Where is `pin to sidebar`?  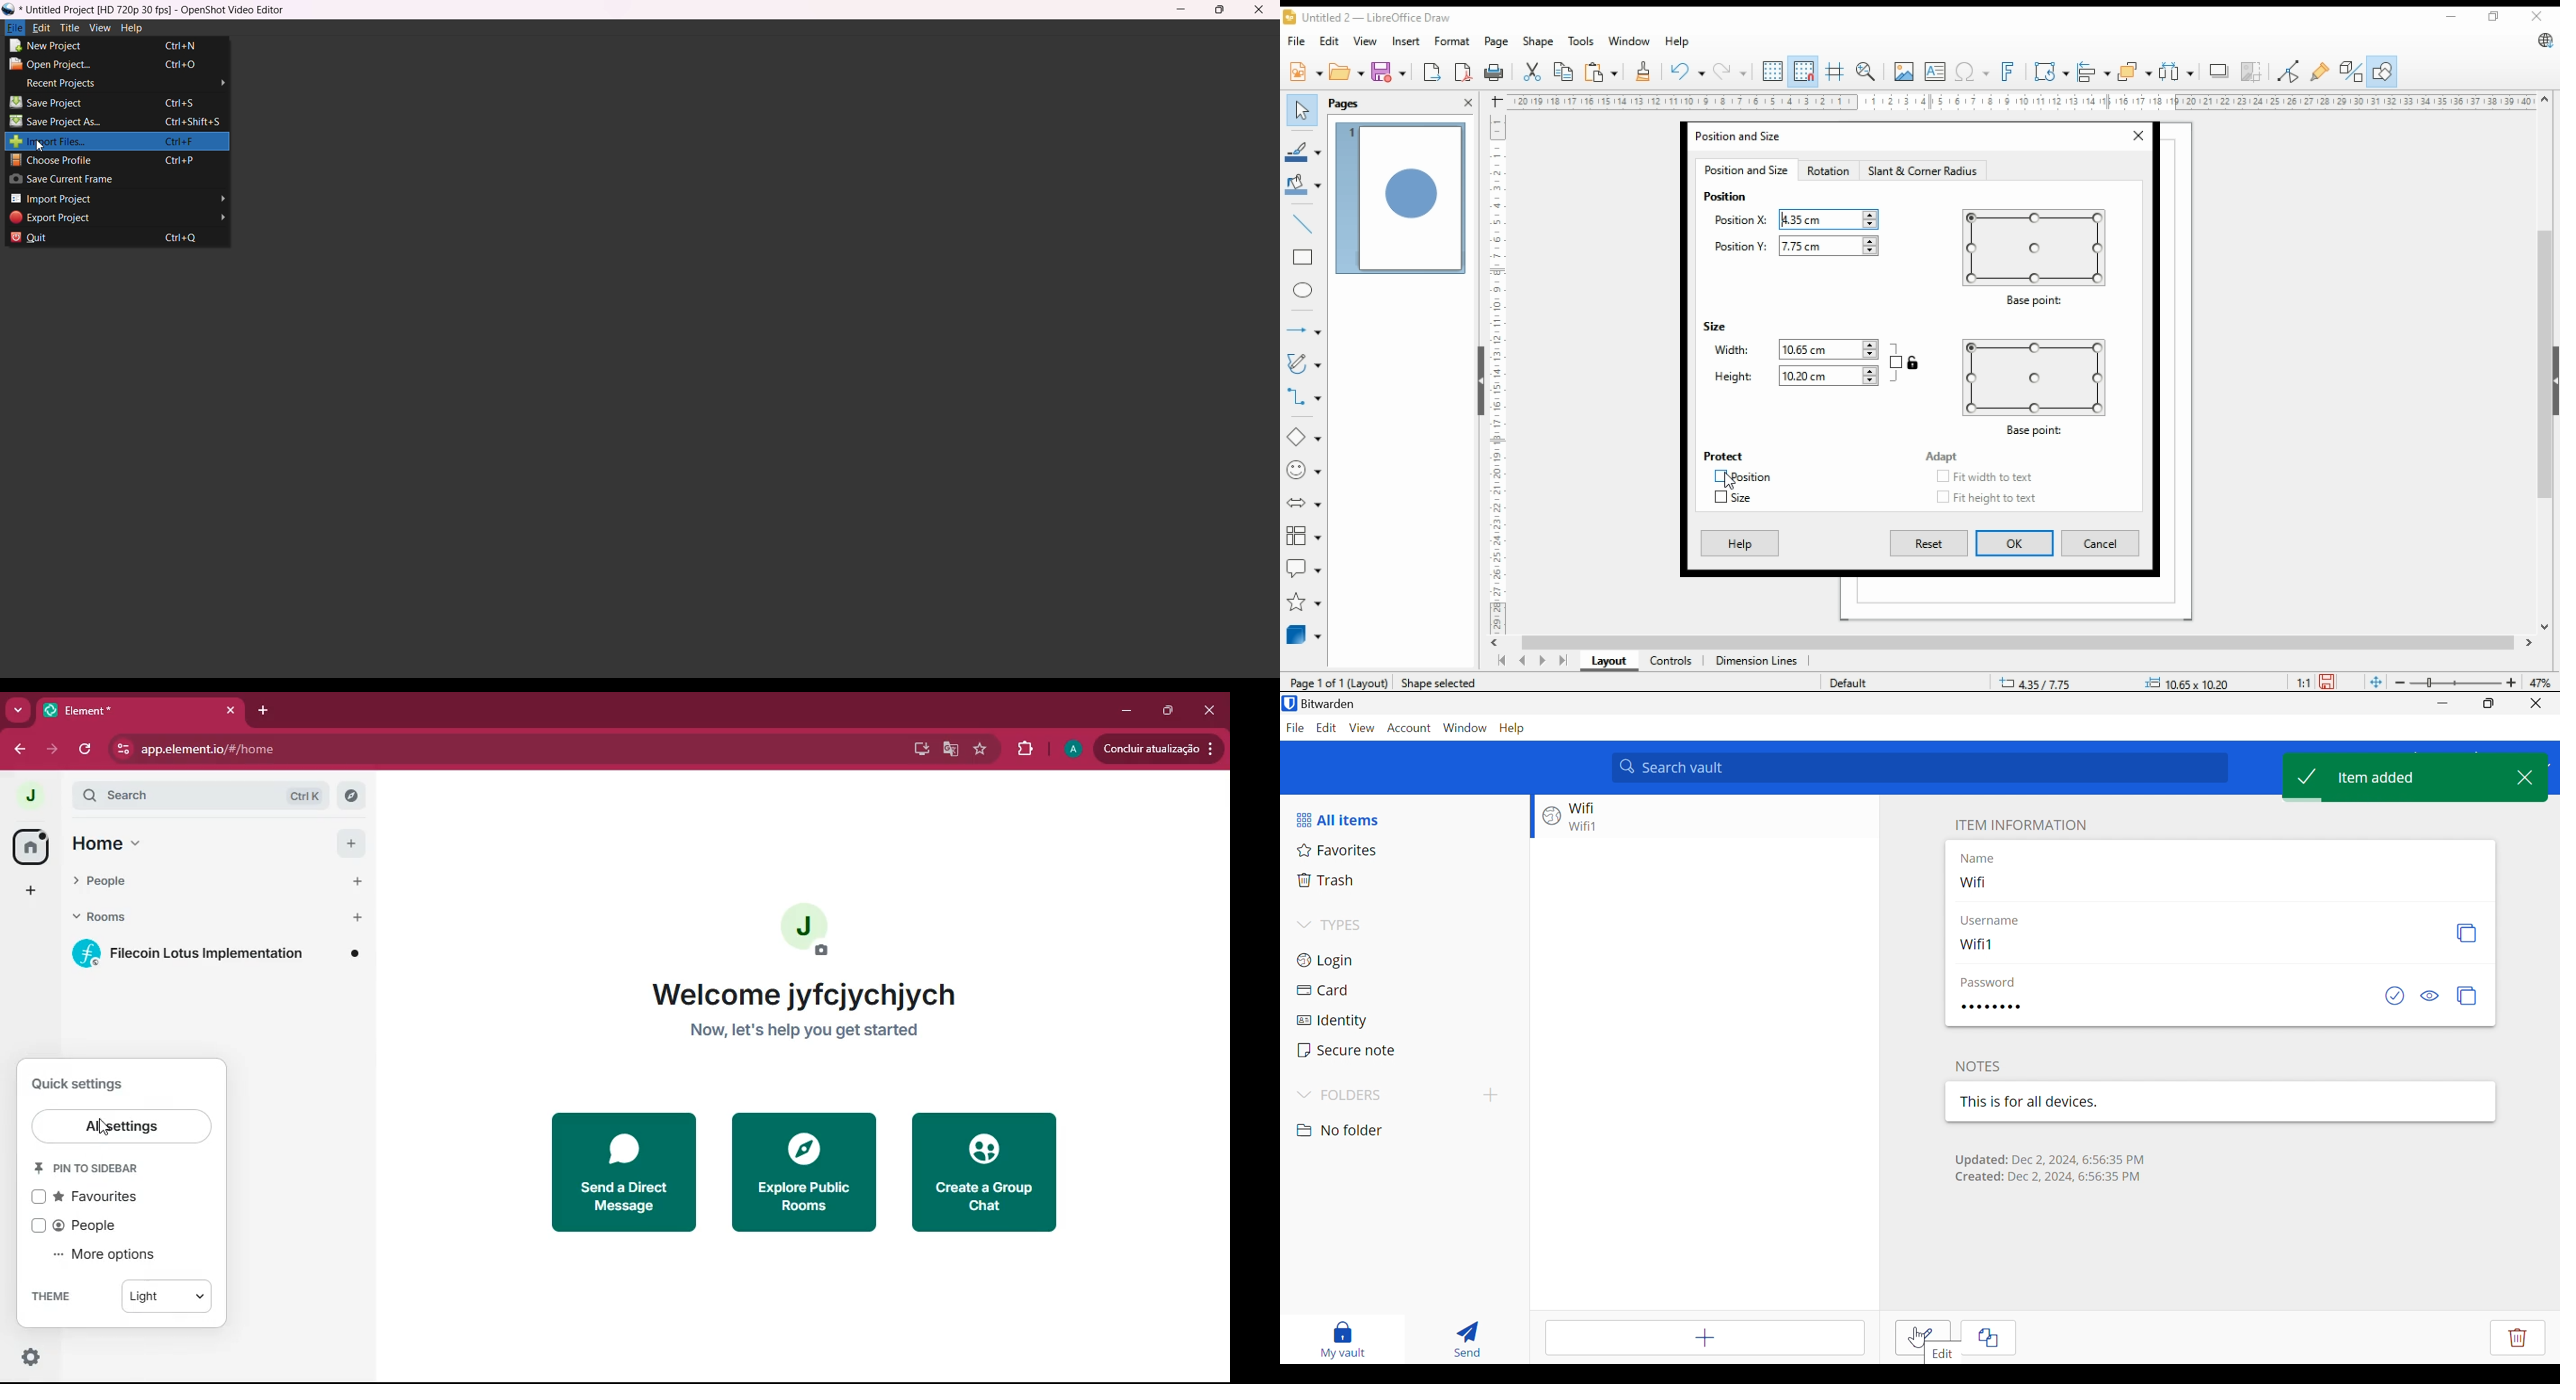
pin to sidebar is located at coordinates (101, 1169).